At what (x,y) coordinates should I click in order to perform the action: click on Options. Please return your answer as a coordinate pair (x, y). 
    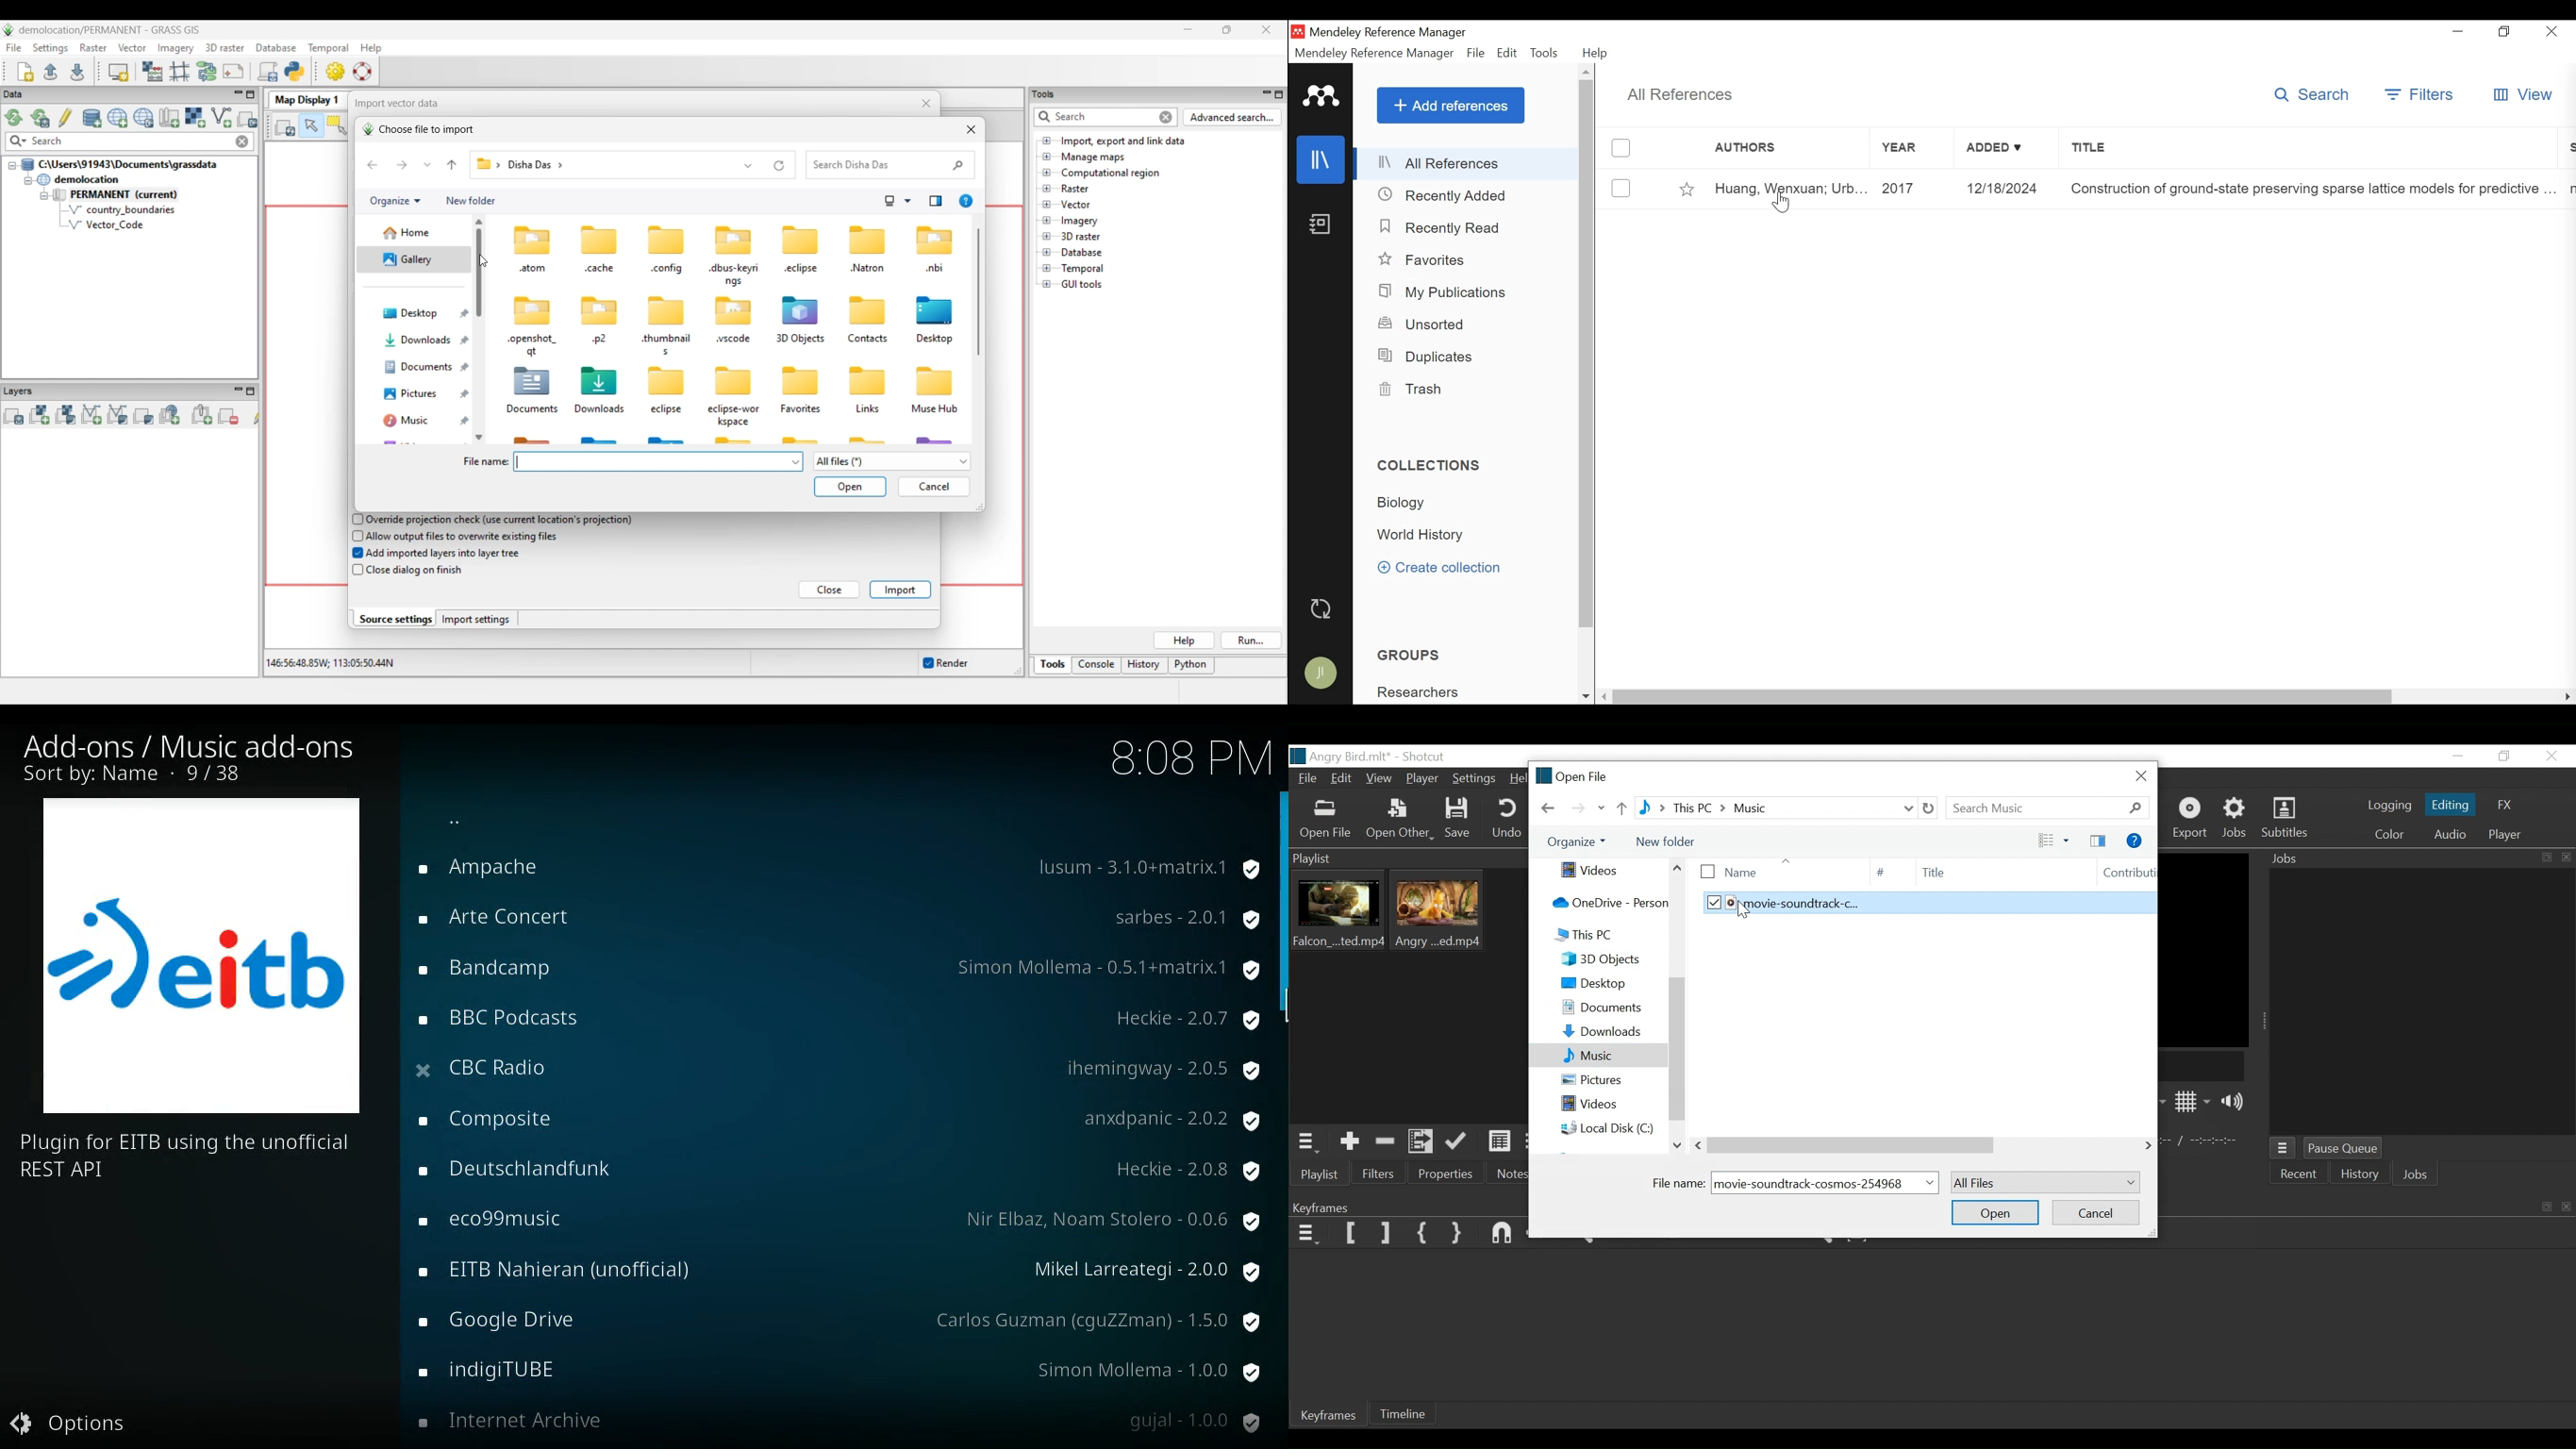
    Looking at the image, I should click on (77, 1424).